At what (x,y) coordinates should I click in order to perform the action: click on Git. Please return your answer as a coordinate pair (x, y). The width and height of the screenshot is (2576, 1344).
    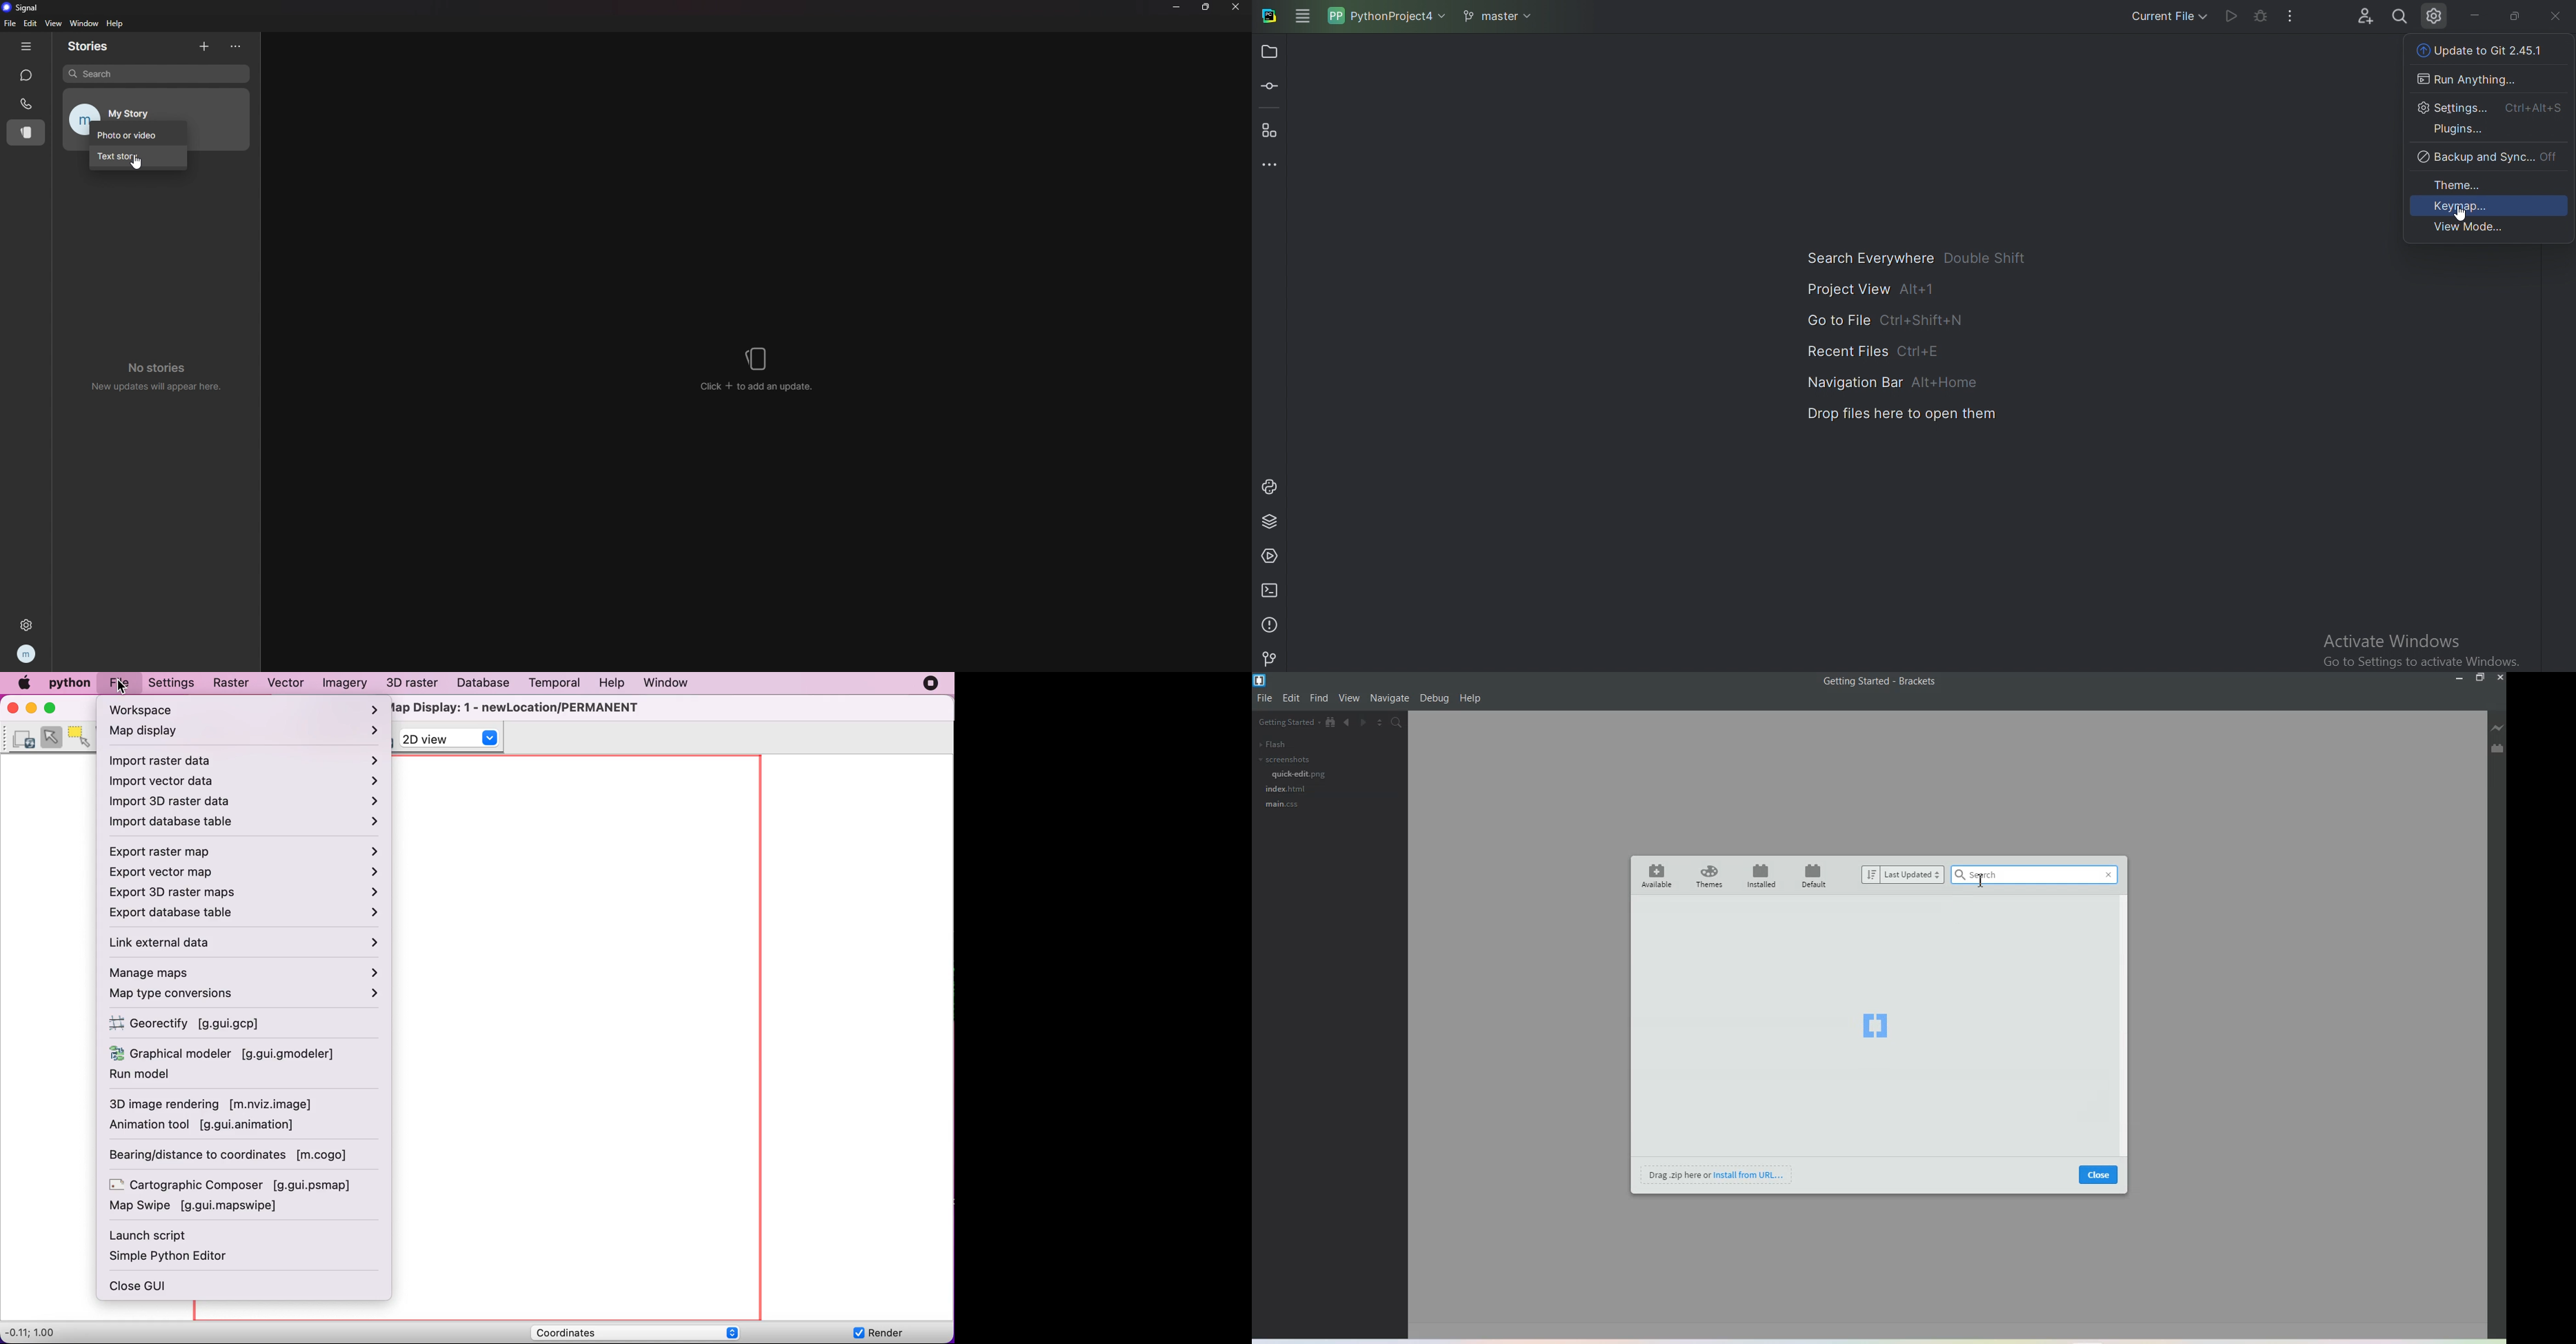
    Looking at the image, I should click on (1271, 655).